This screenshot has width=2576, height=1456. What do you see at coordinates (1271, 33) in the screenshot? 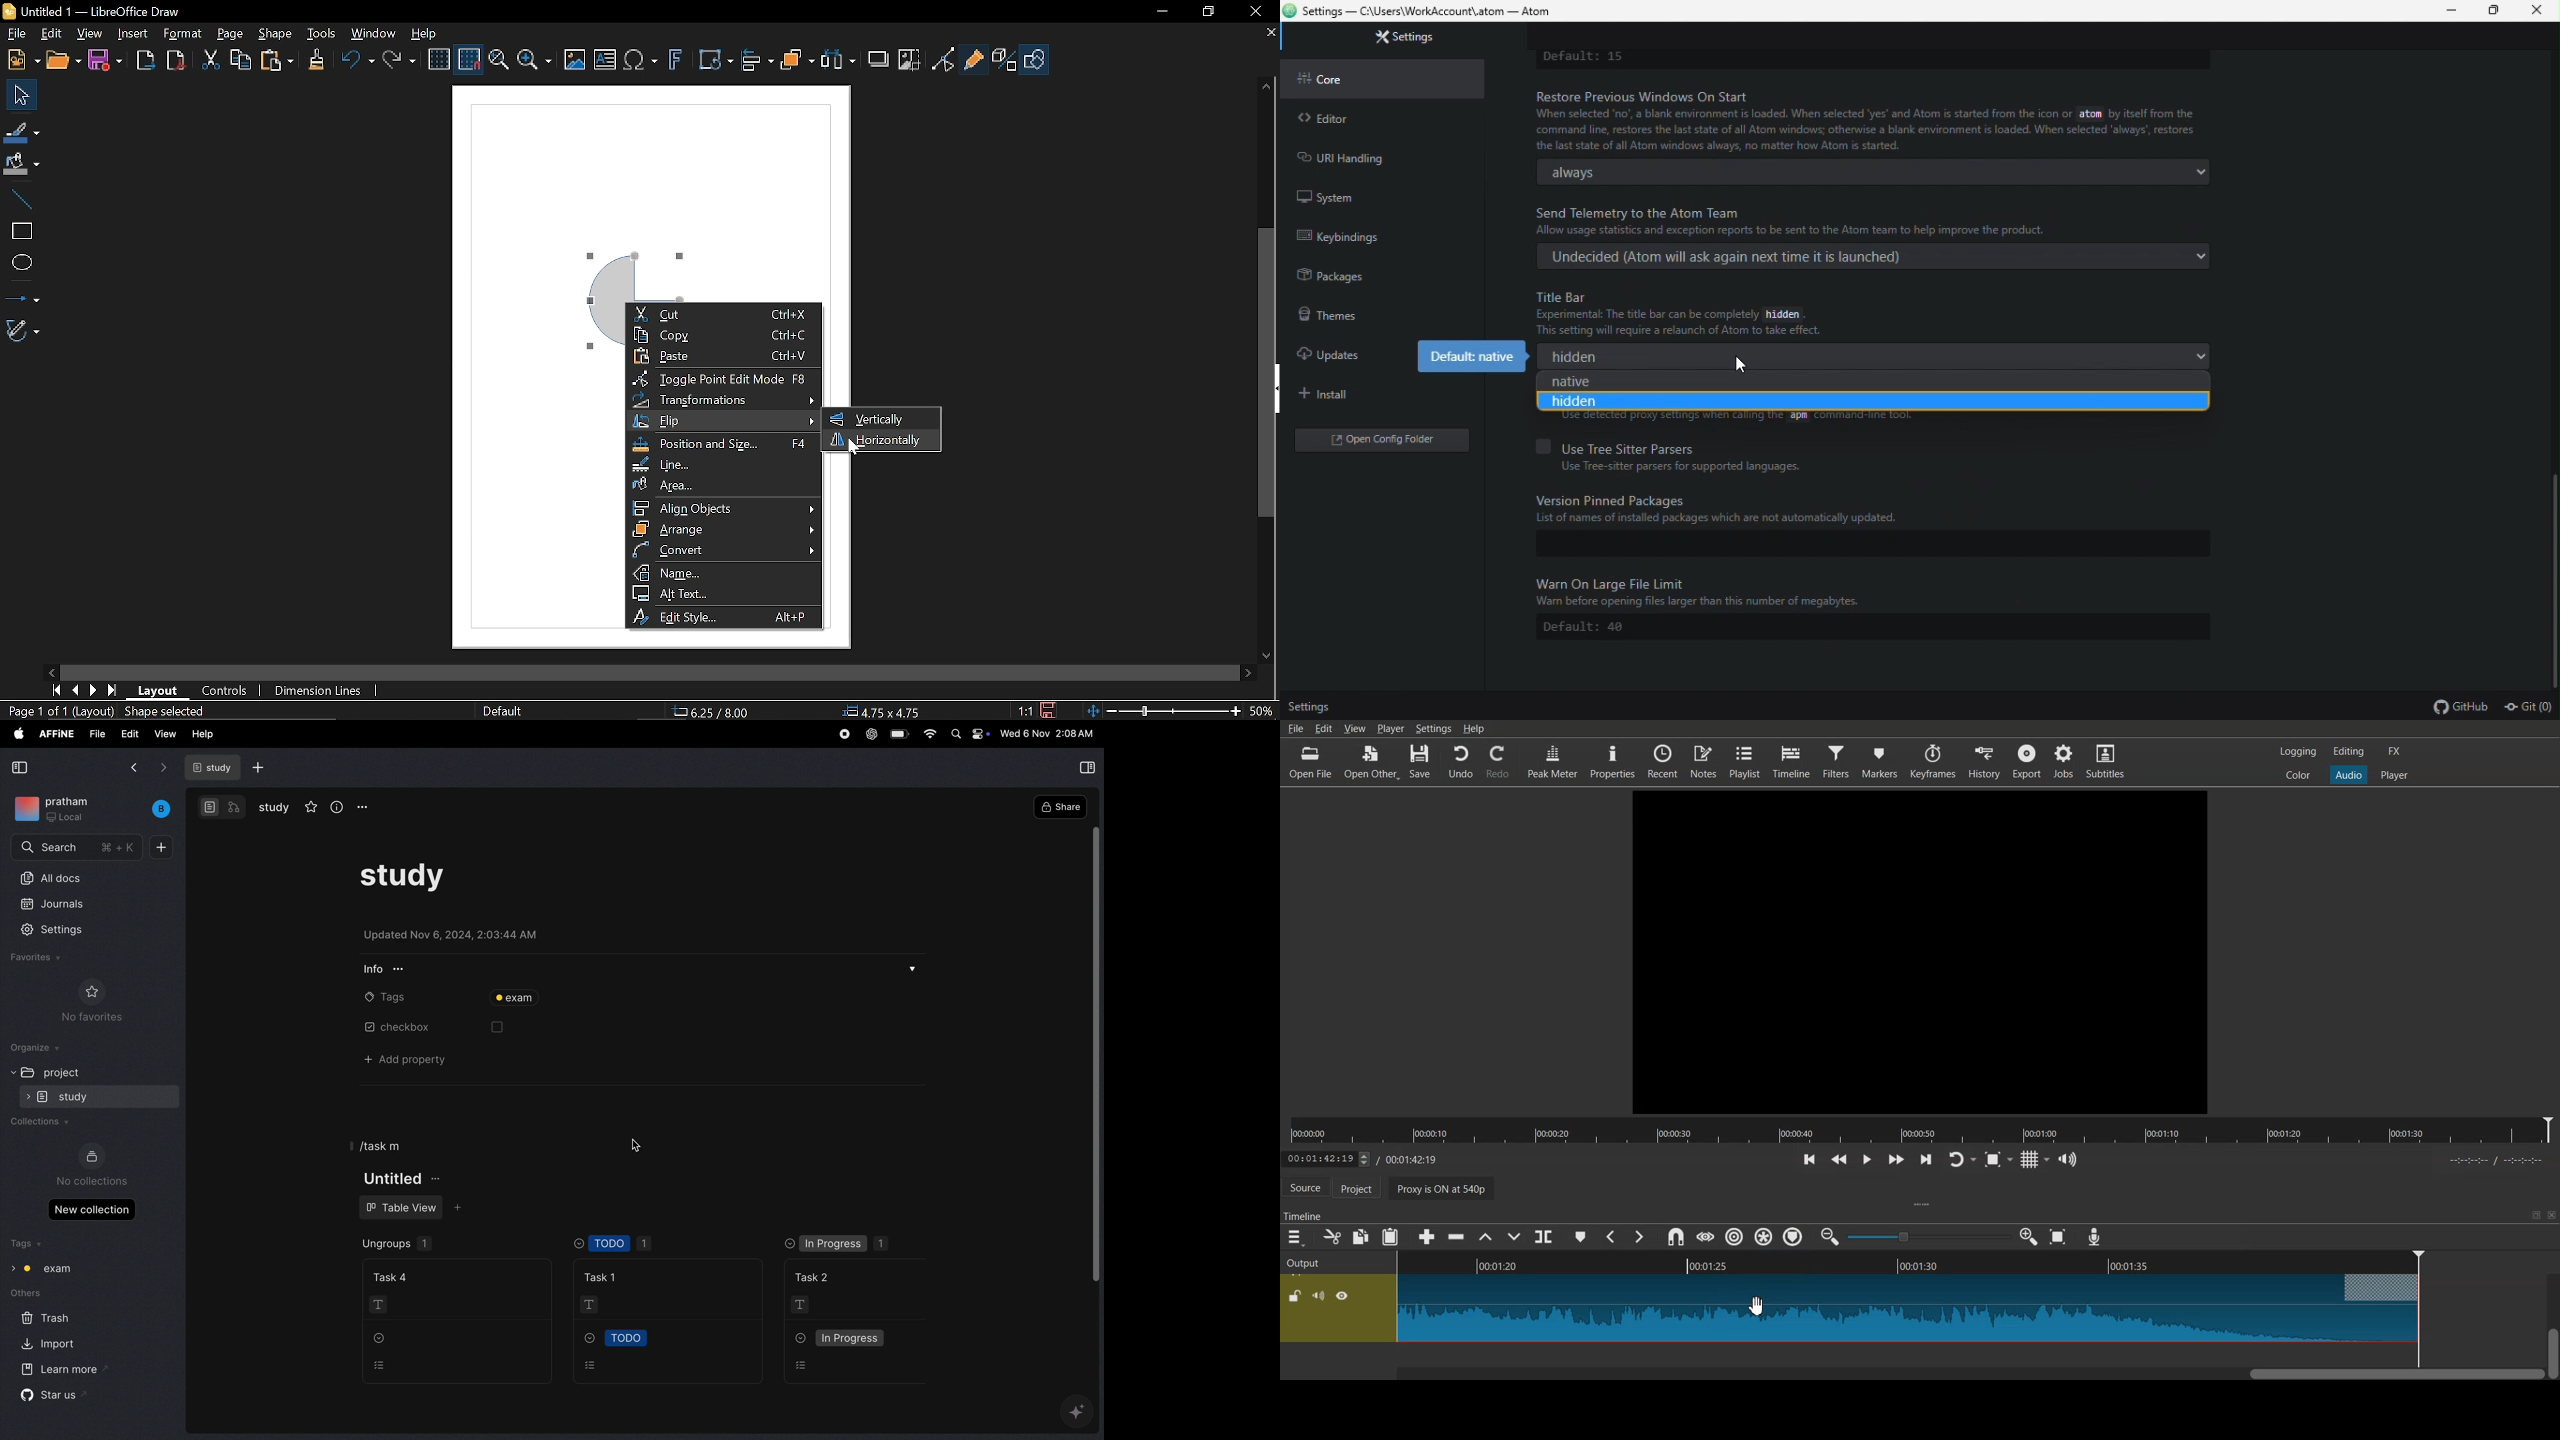
I see `Close tab` at bounding box center [1271, 33].